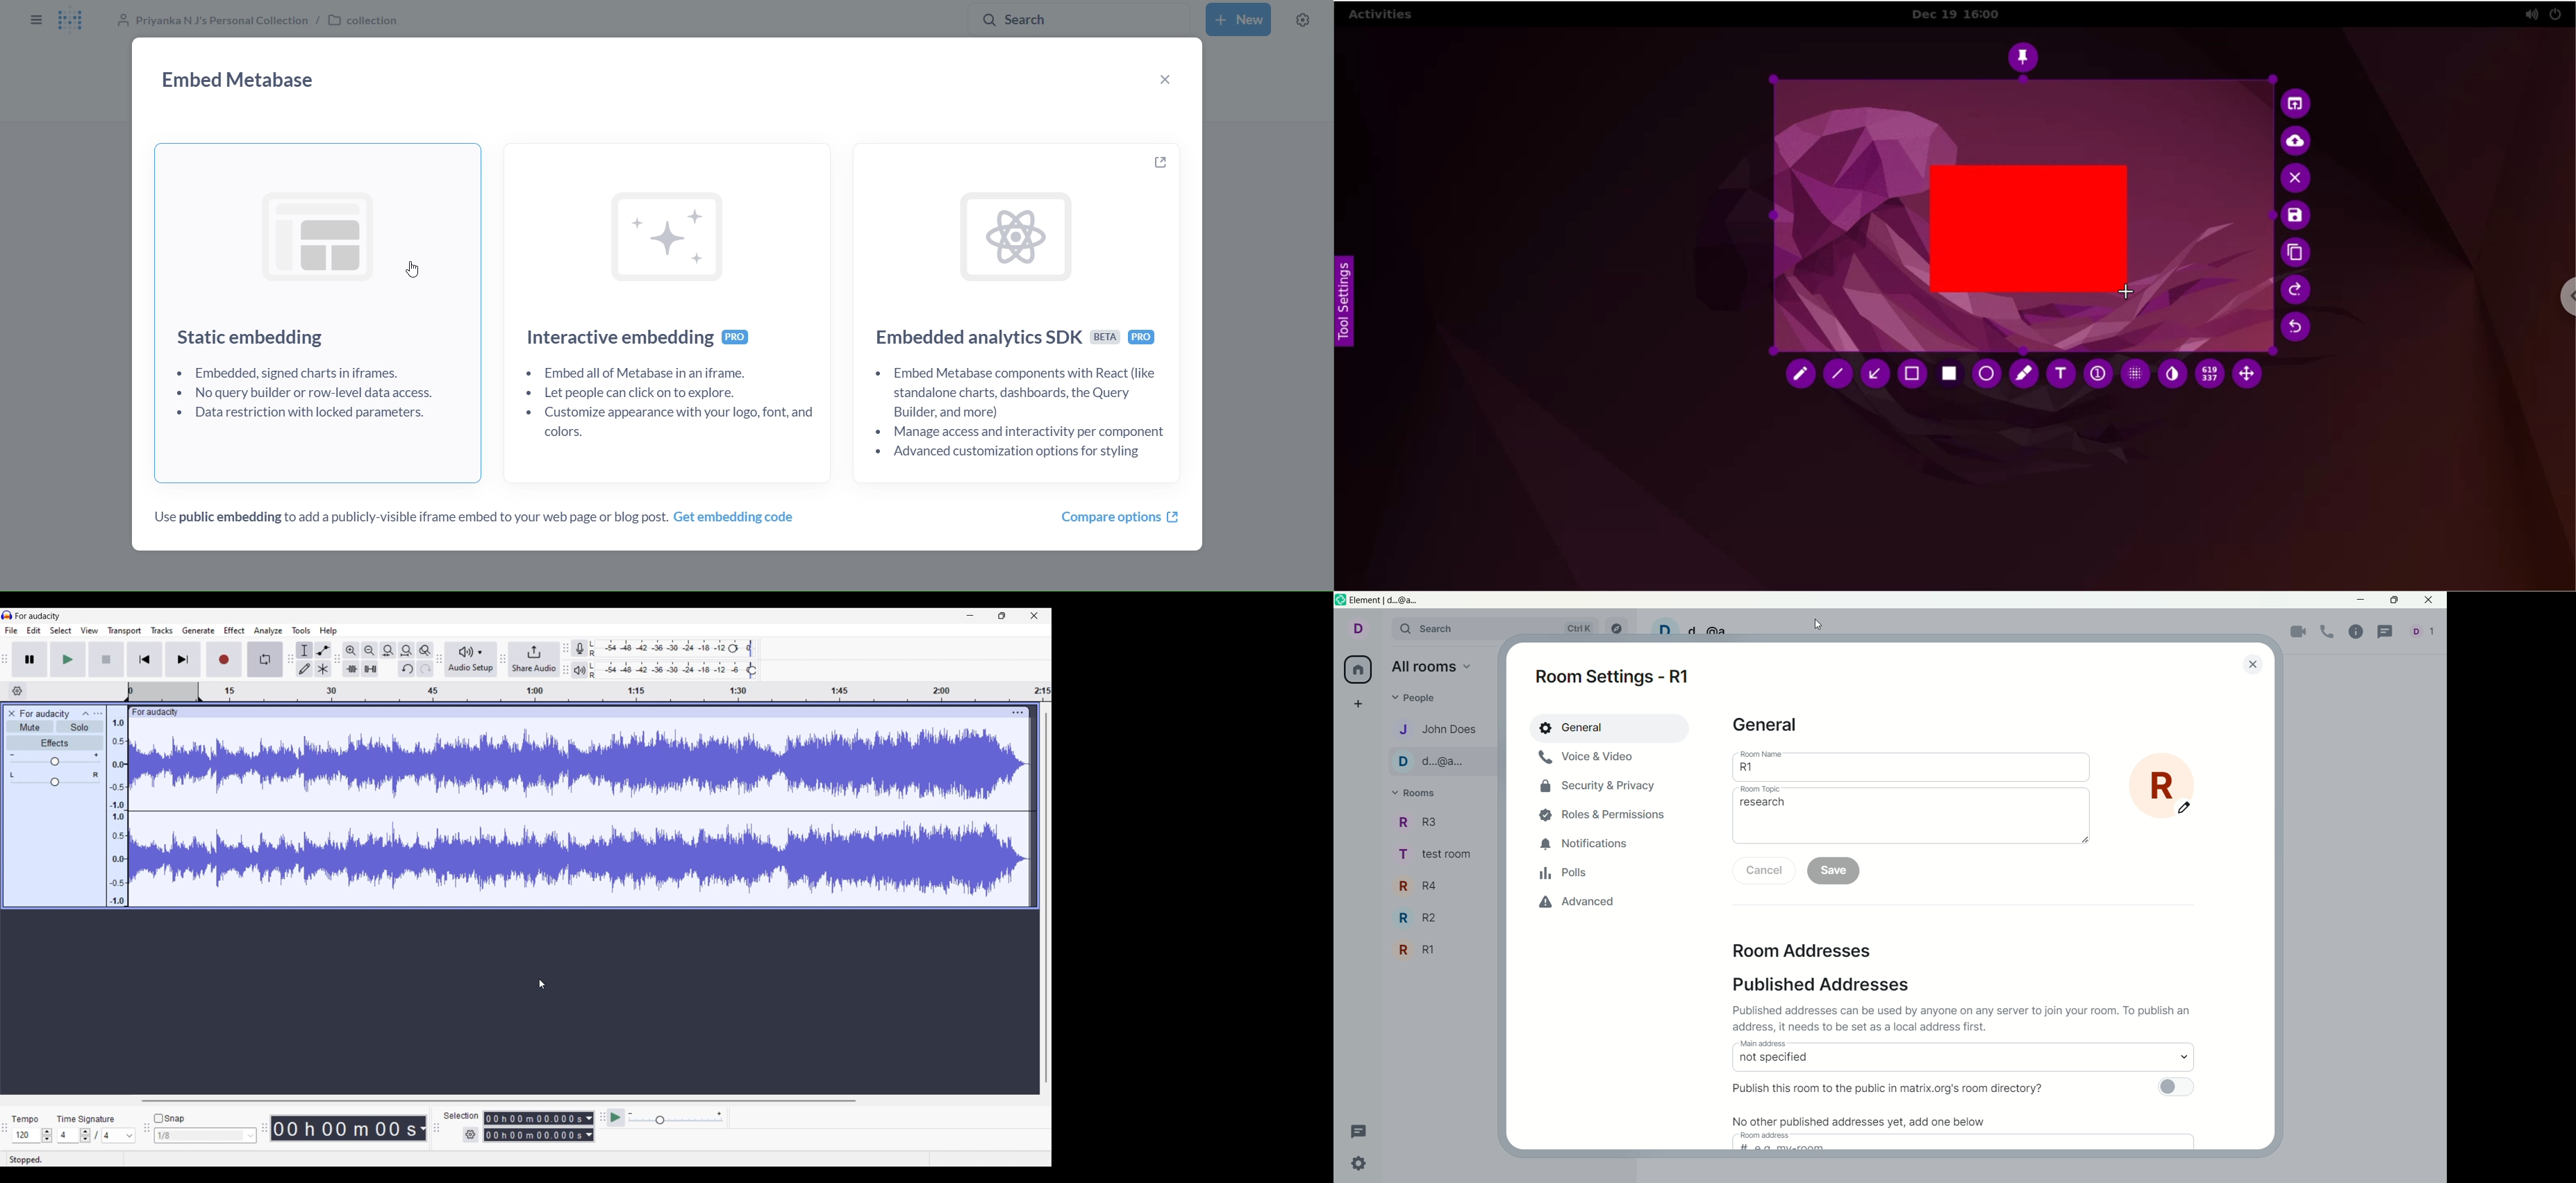  I want to click on signature time tool bar, so click(601, 1117).